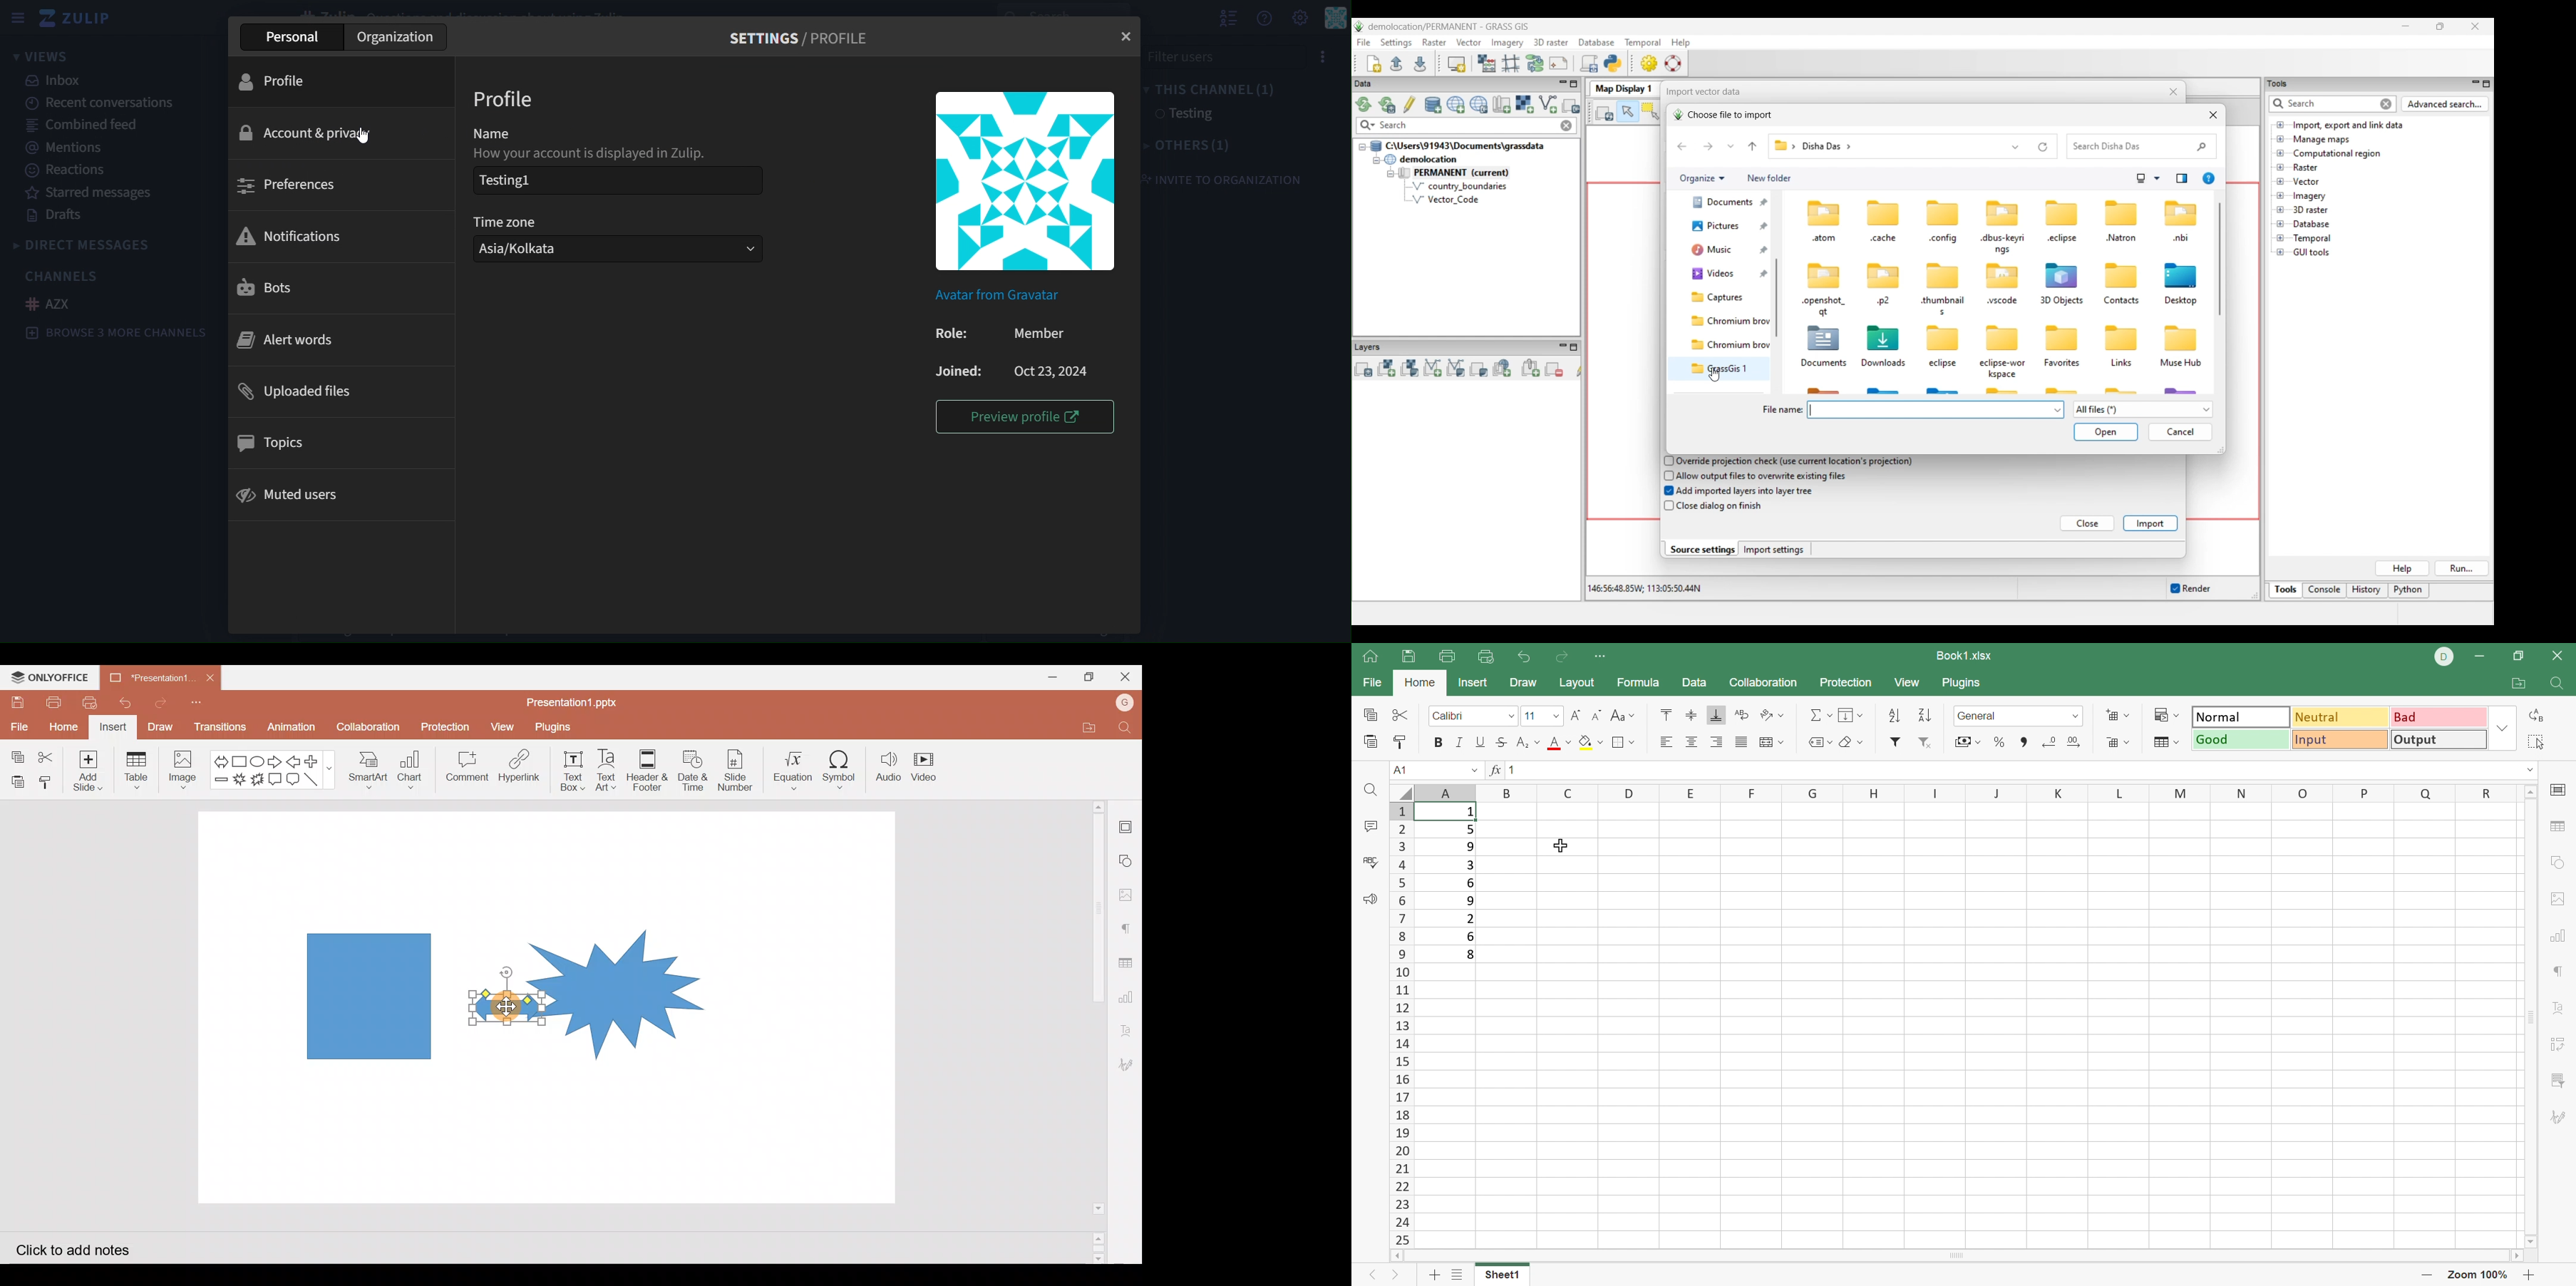 The width and height of the screenshot is (2576, 1288). What do you see at coordinates (276, 760) in the screenshot?
I see `Right arrow` at bounding box center [276, 760].